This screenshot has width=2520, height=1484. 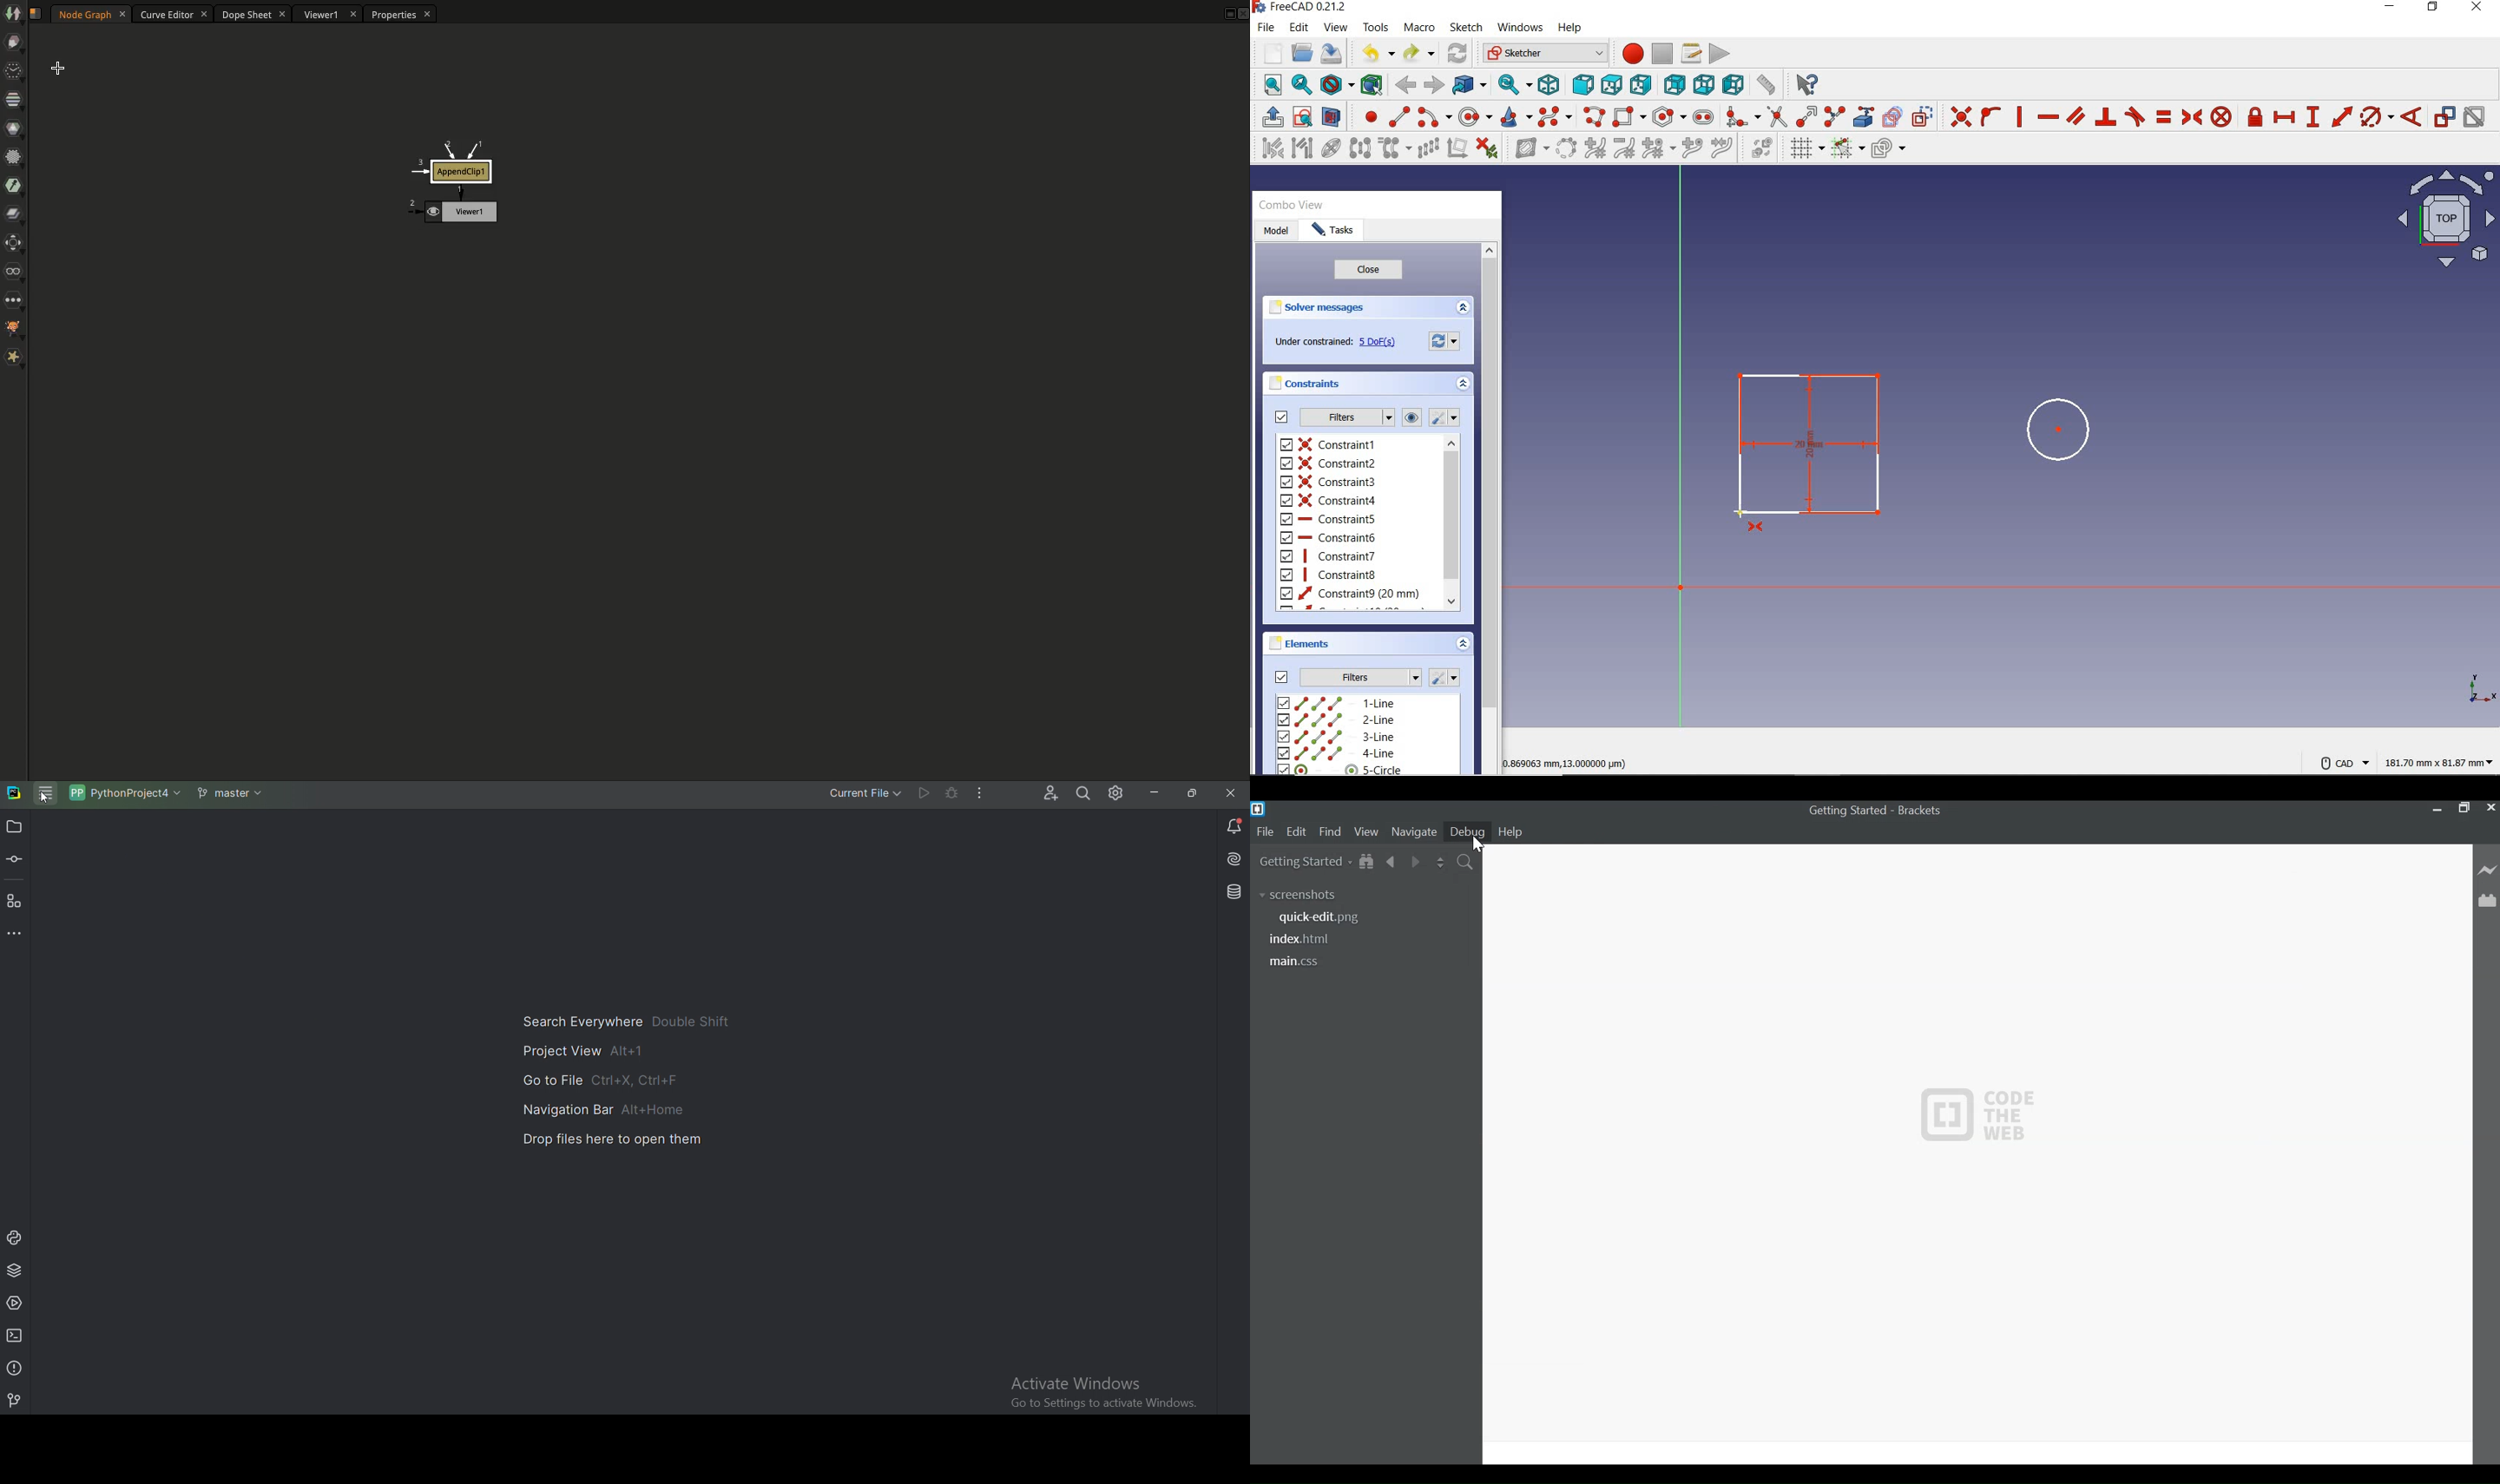 I want to click on close, so click(x=1375, y=271).